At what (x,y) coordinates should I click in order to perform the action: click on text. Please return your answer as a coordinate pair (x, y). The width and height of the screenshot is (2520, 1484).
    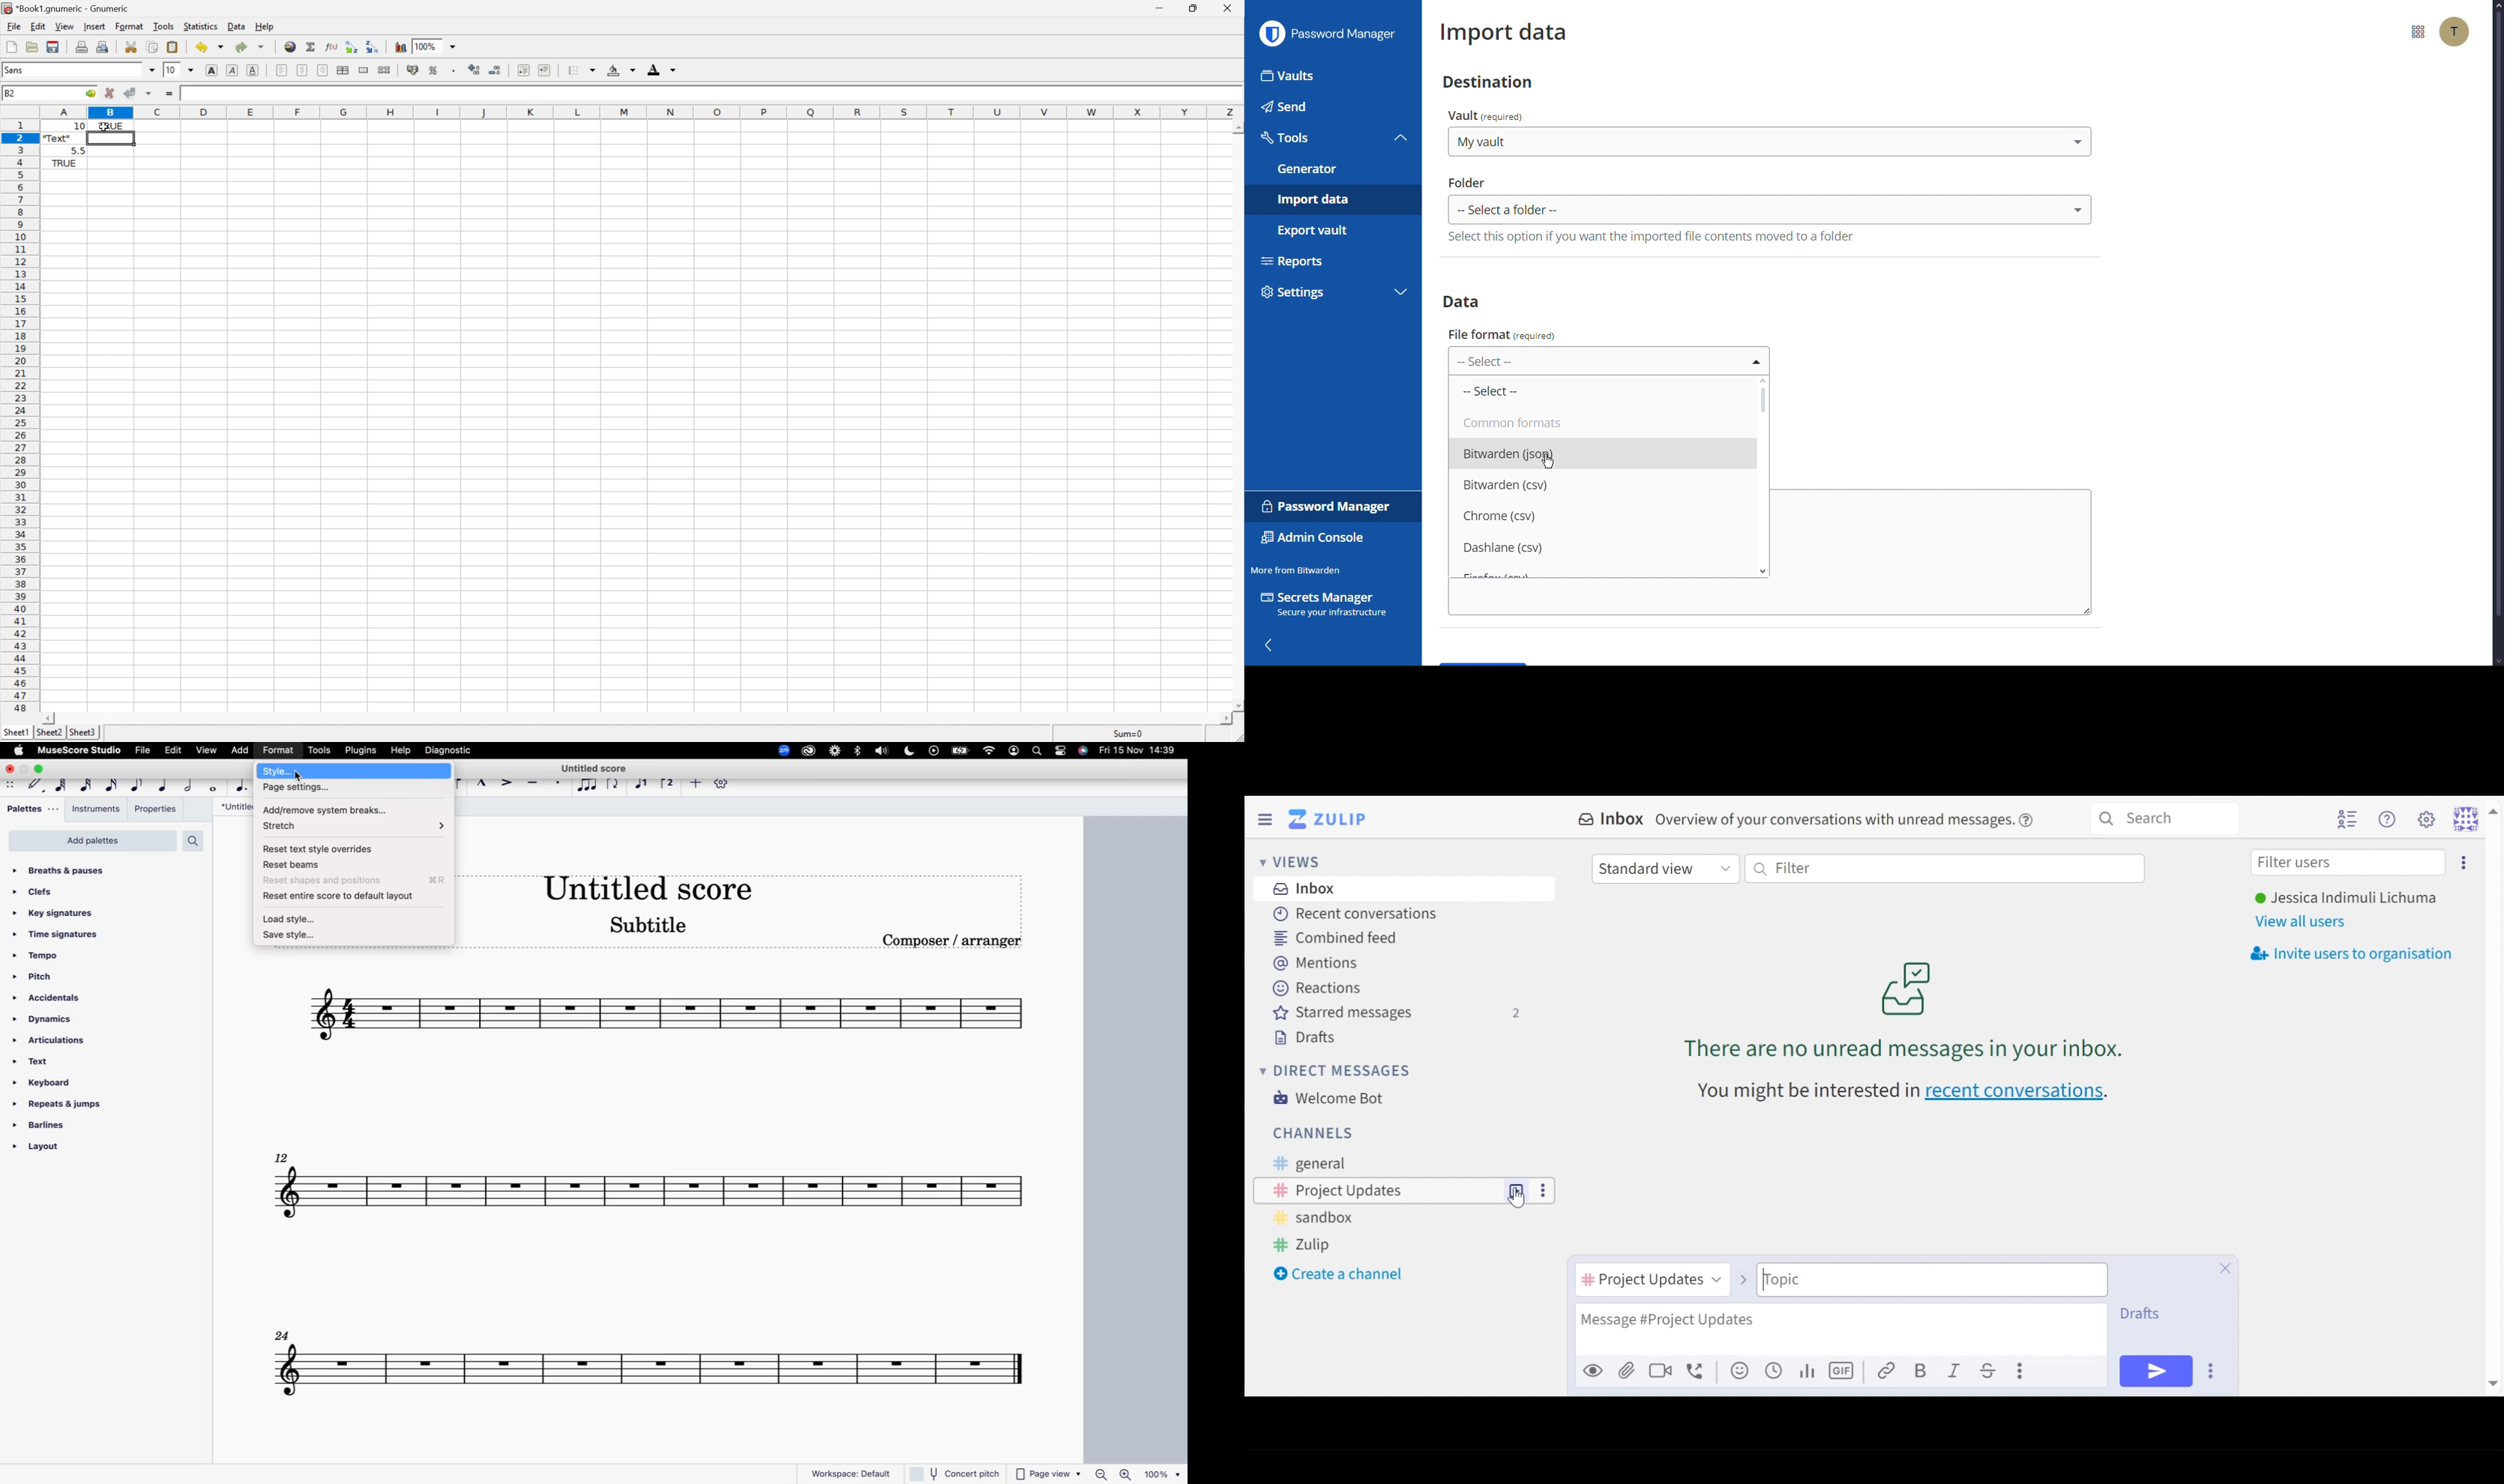
    Looking at the image, I should click on (38, 1061).